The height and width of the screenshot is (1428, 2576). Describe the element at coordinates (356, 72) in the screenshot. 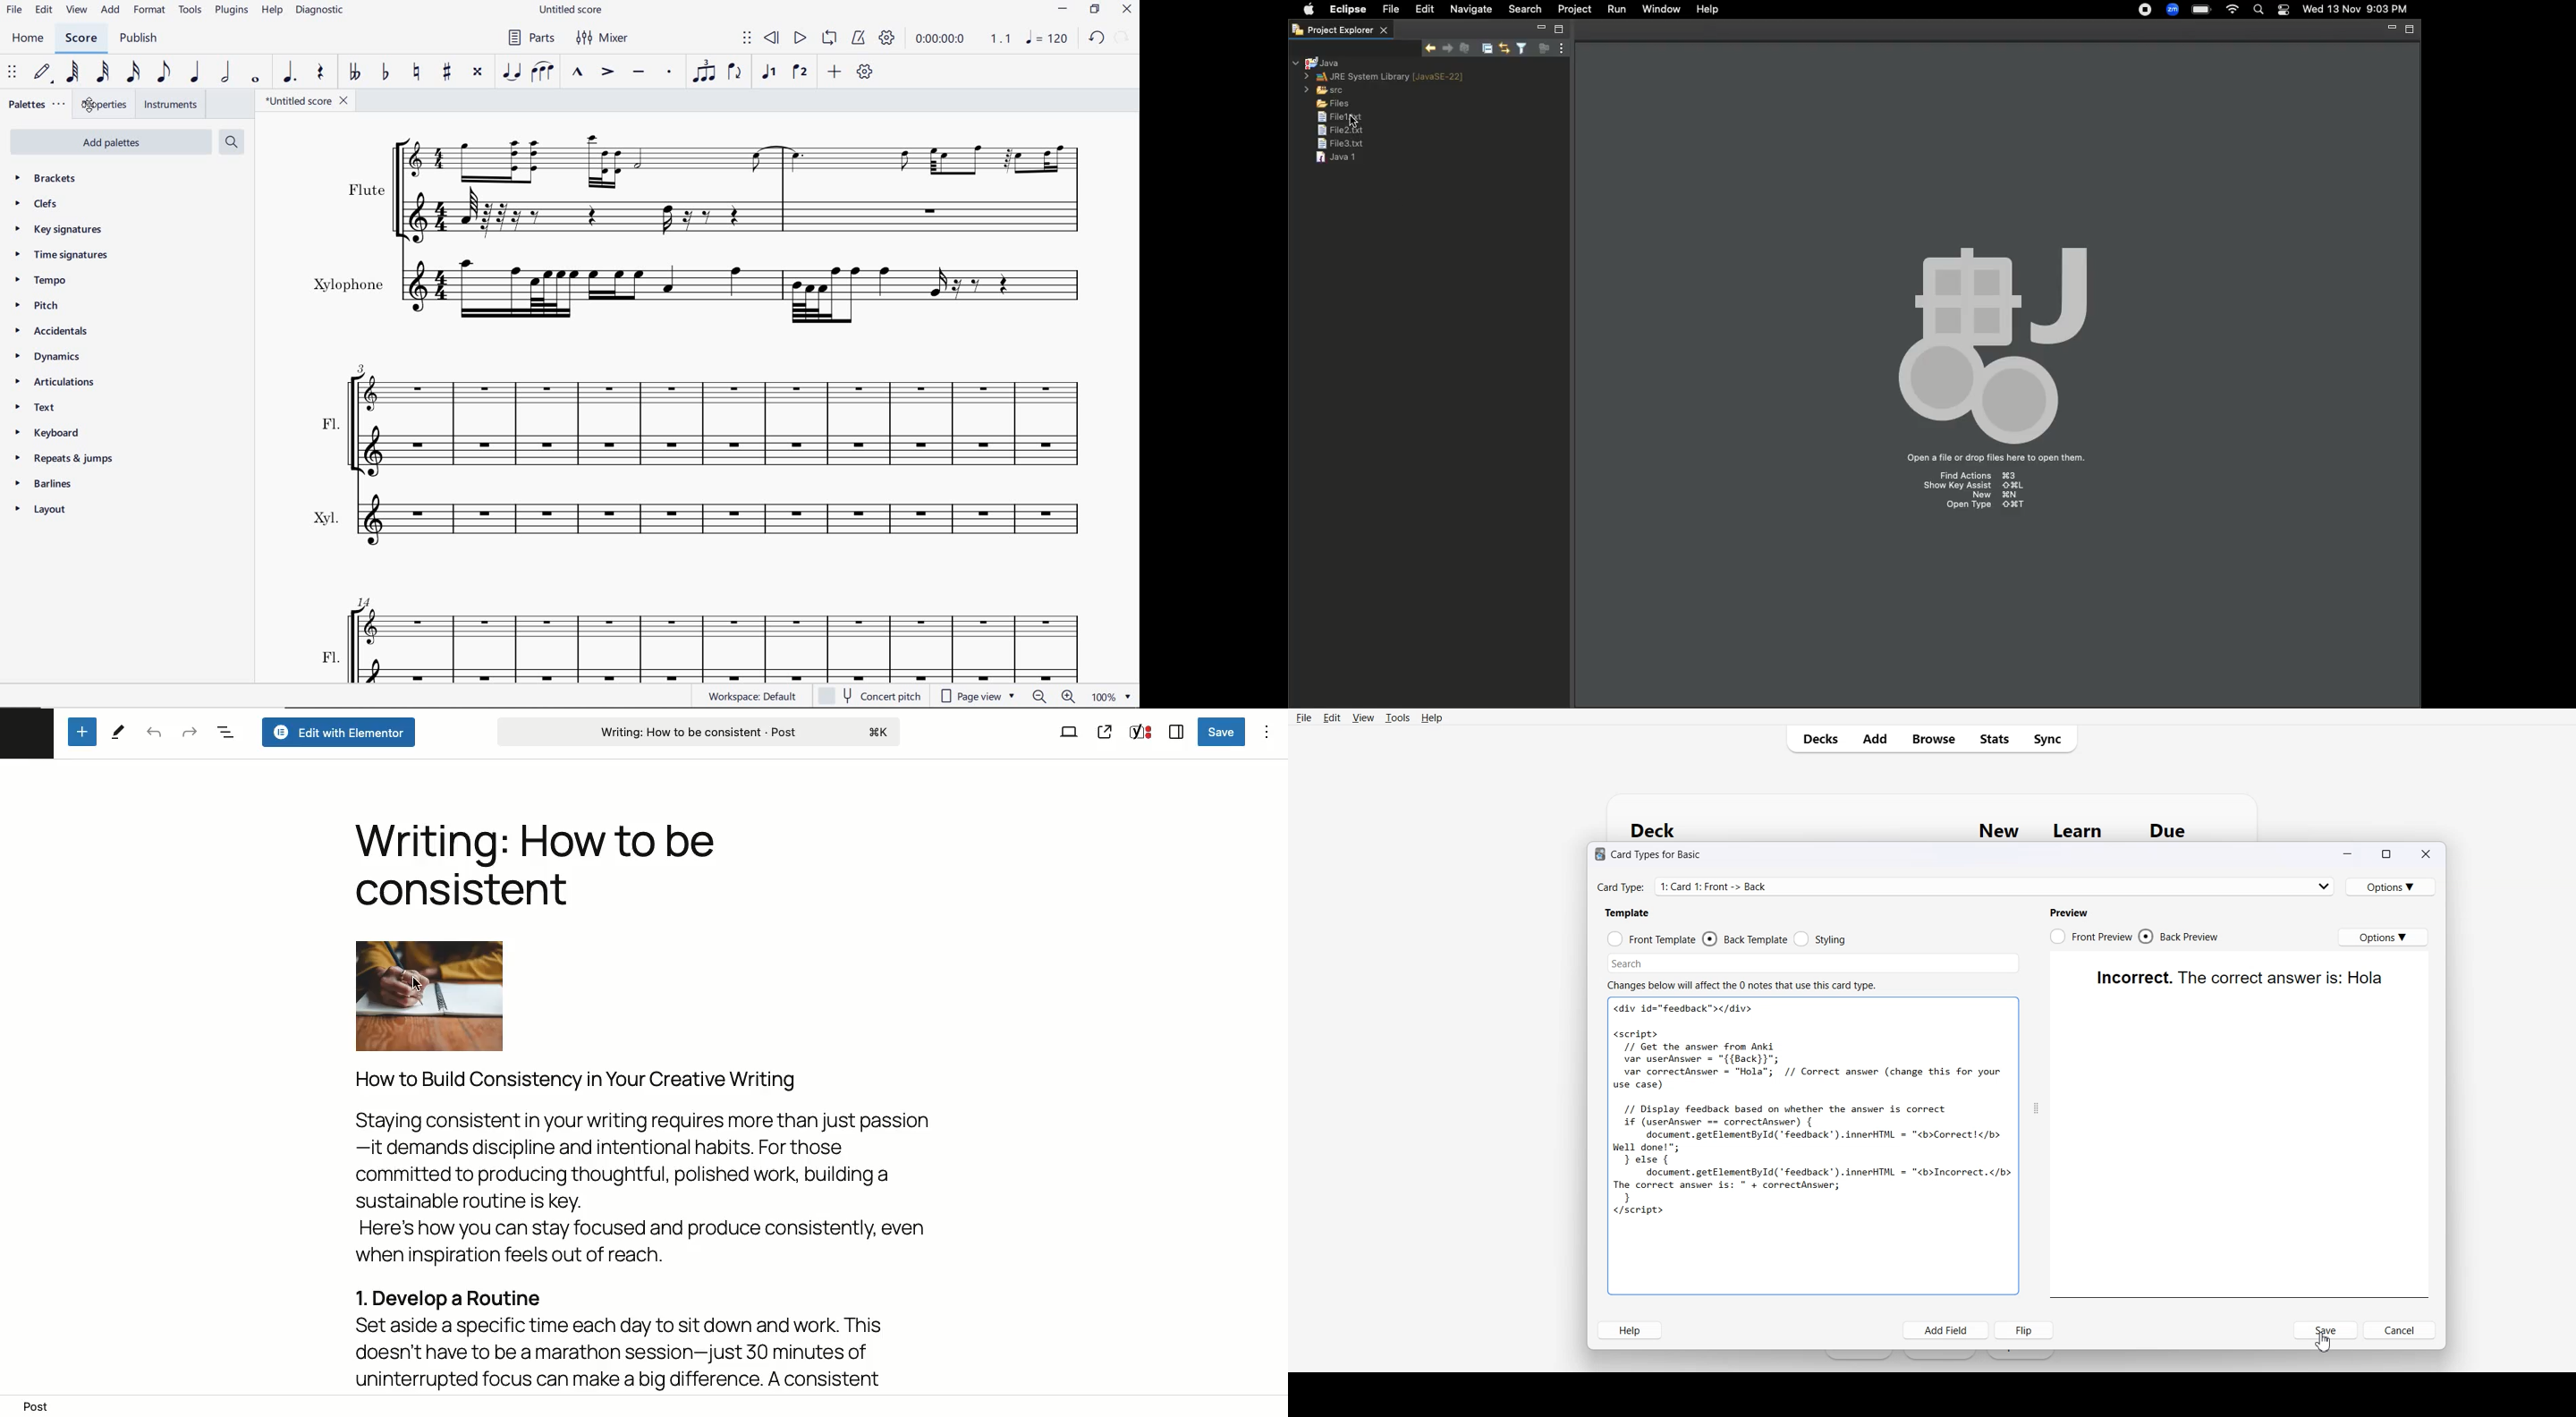

I see `TOGGLE DOUBLE-FLAT` at that location.